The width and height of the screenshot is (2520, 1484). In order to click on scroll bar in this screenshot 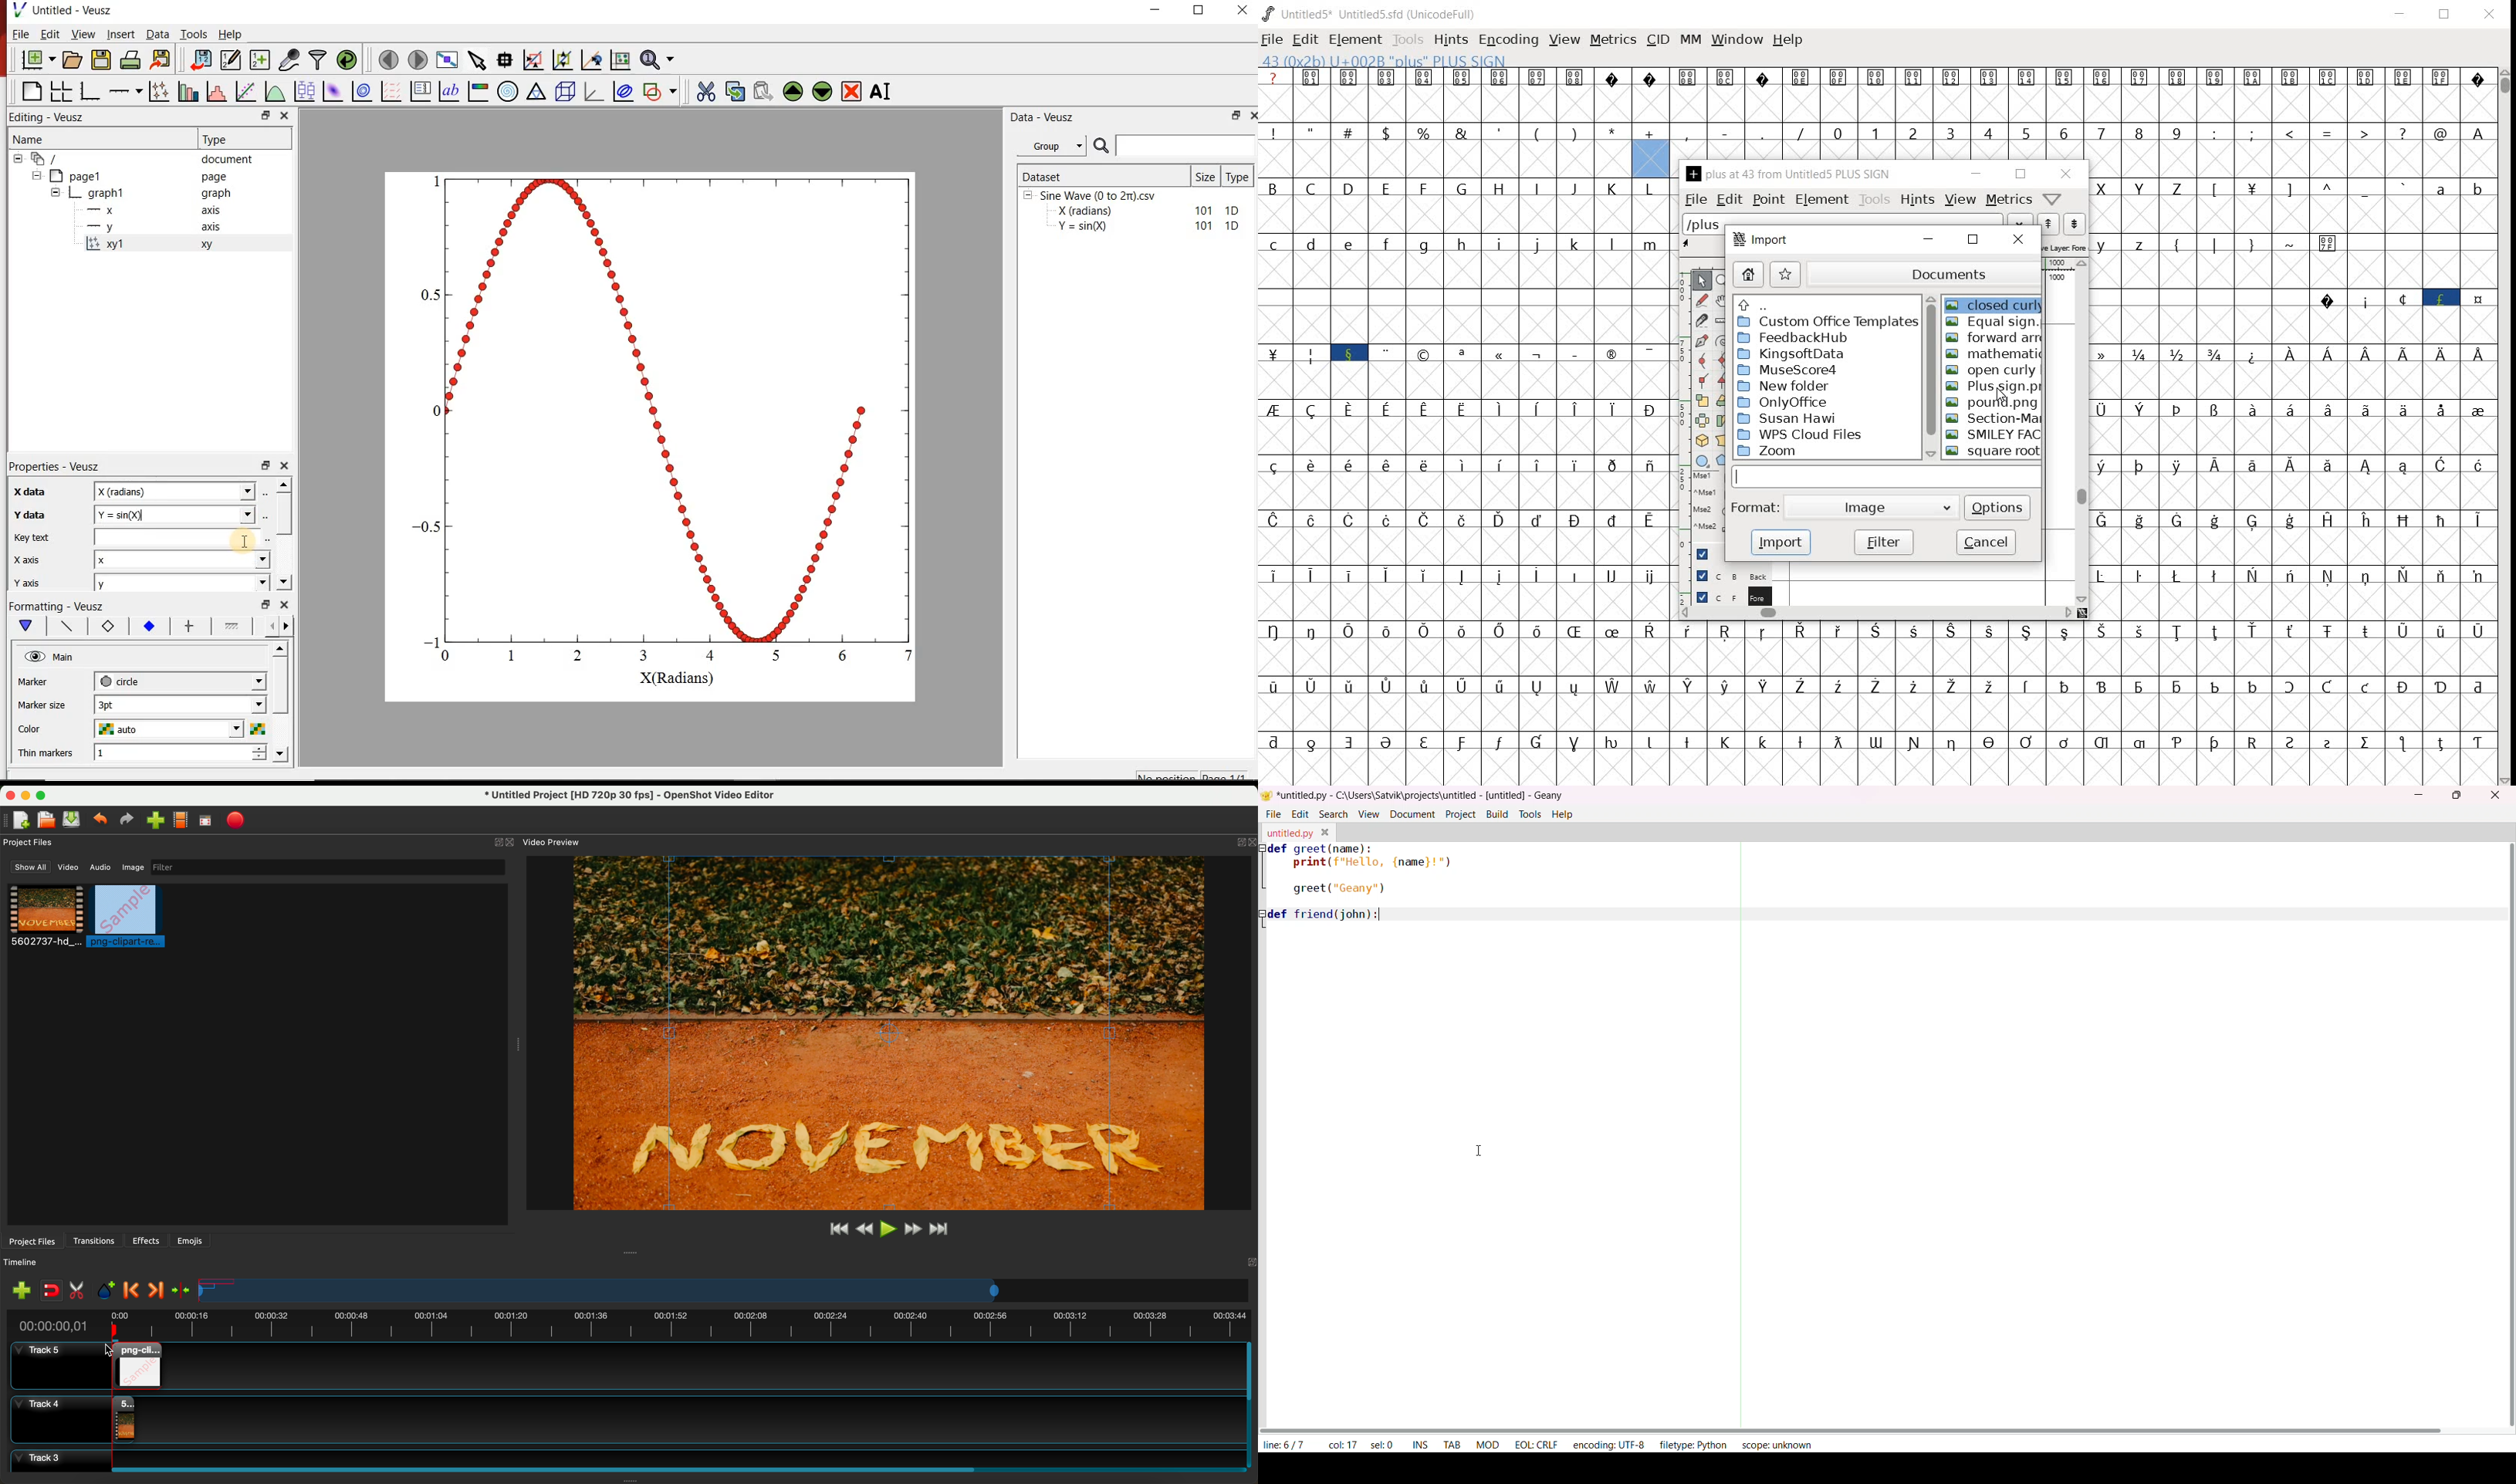, I will do `click(674, 1468)`.